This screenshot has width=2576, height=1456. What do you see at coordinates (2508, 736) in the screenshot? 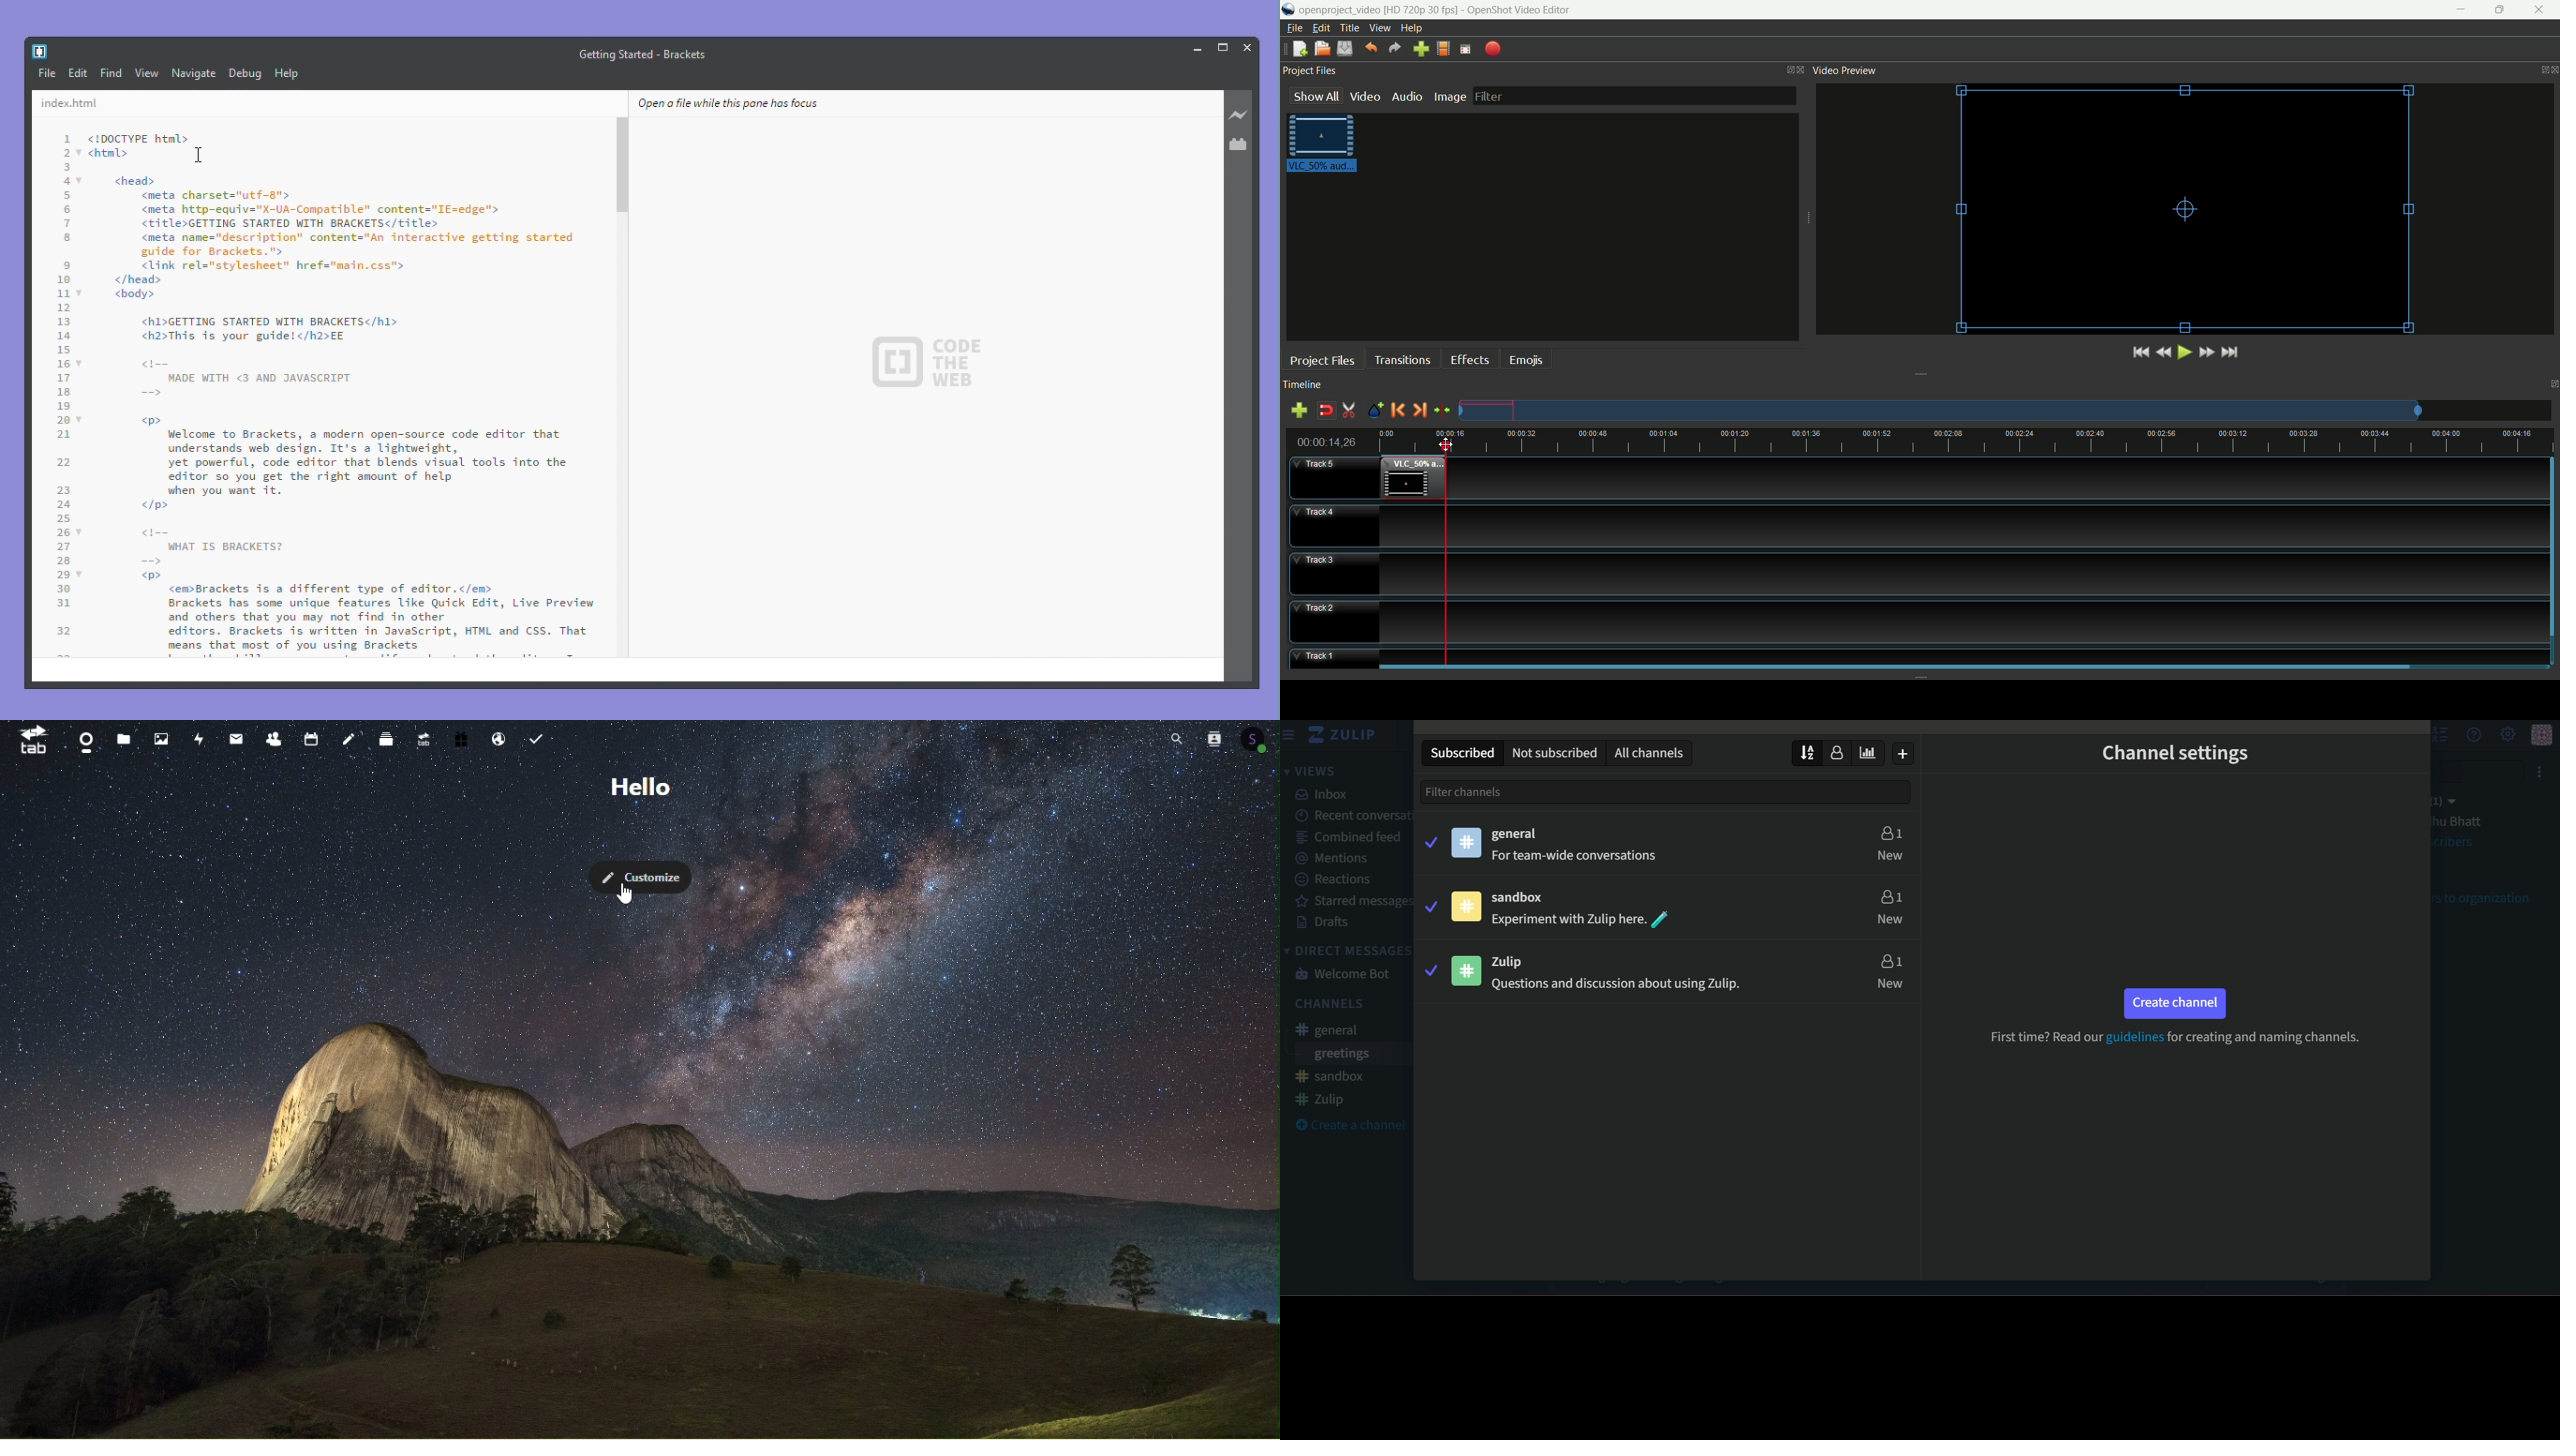
I see `settings` at bounding box center [2508, 736].